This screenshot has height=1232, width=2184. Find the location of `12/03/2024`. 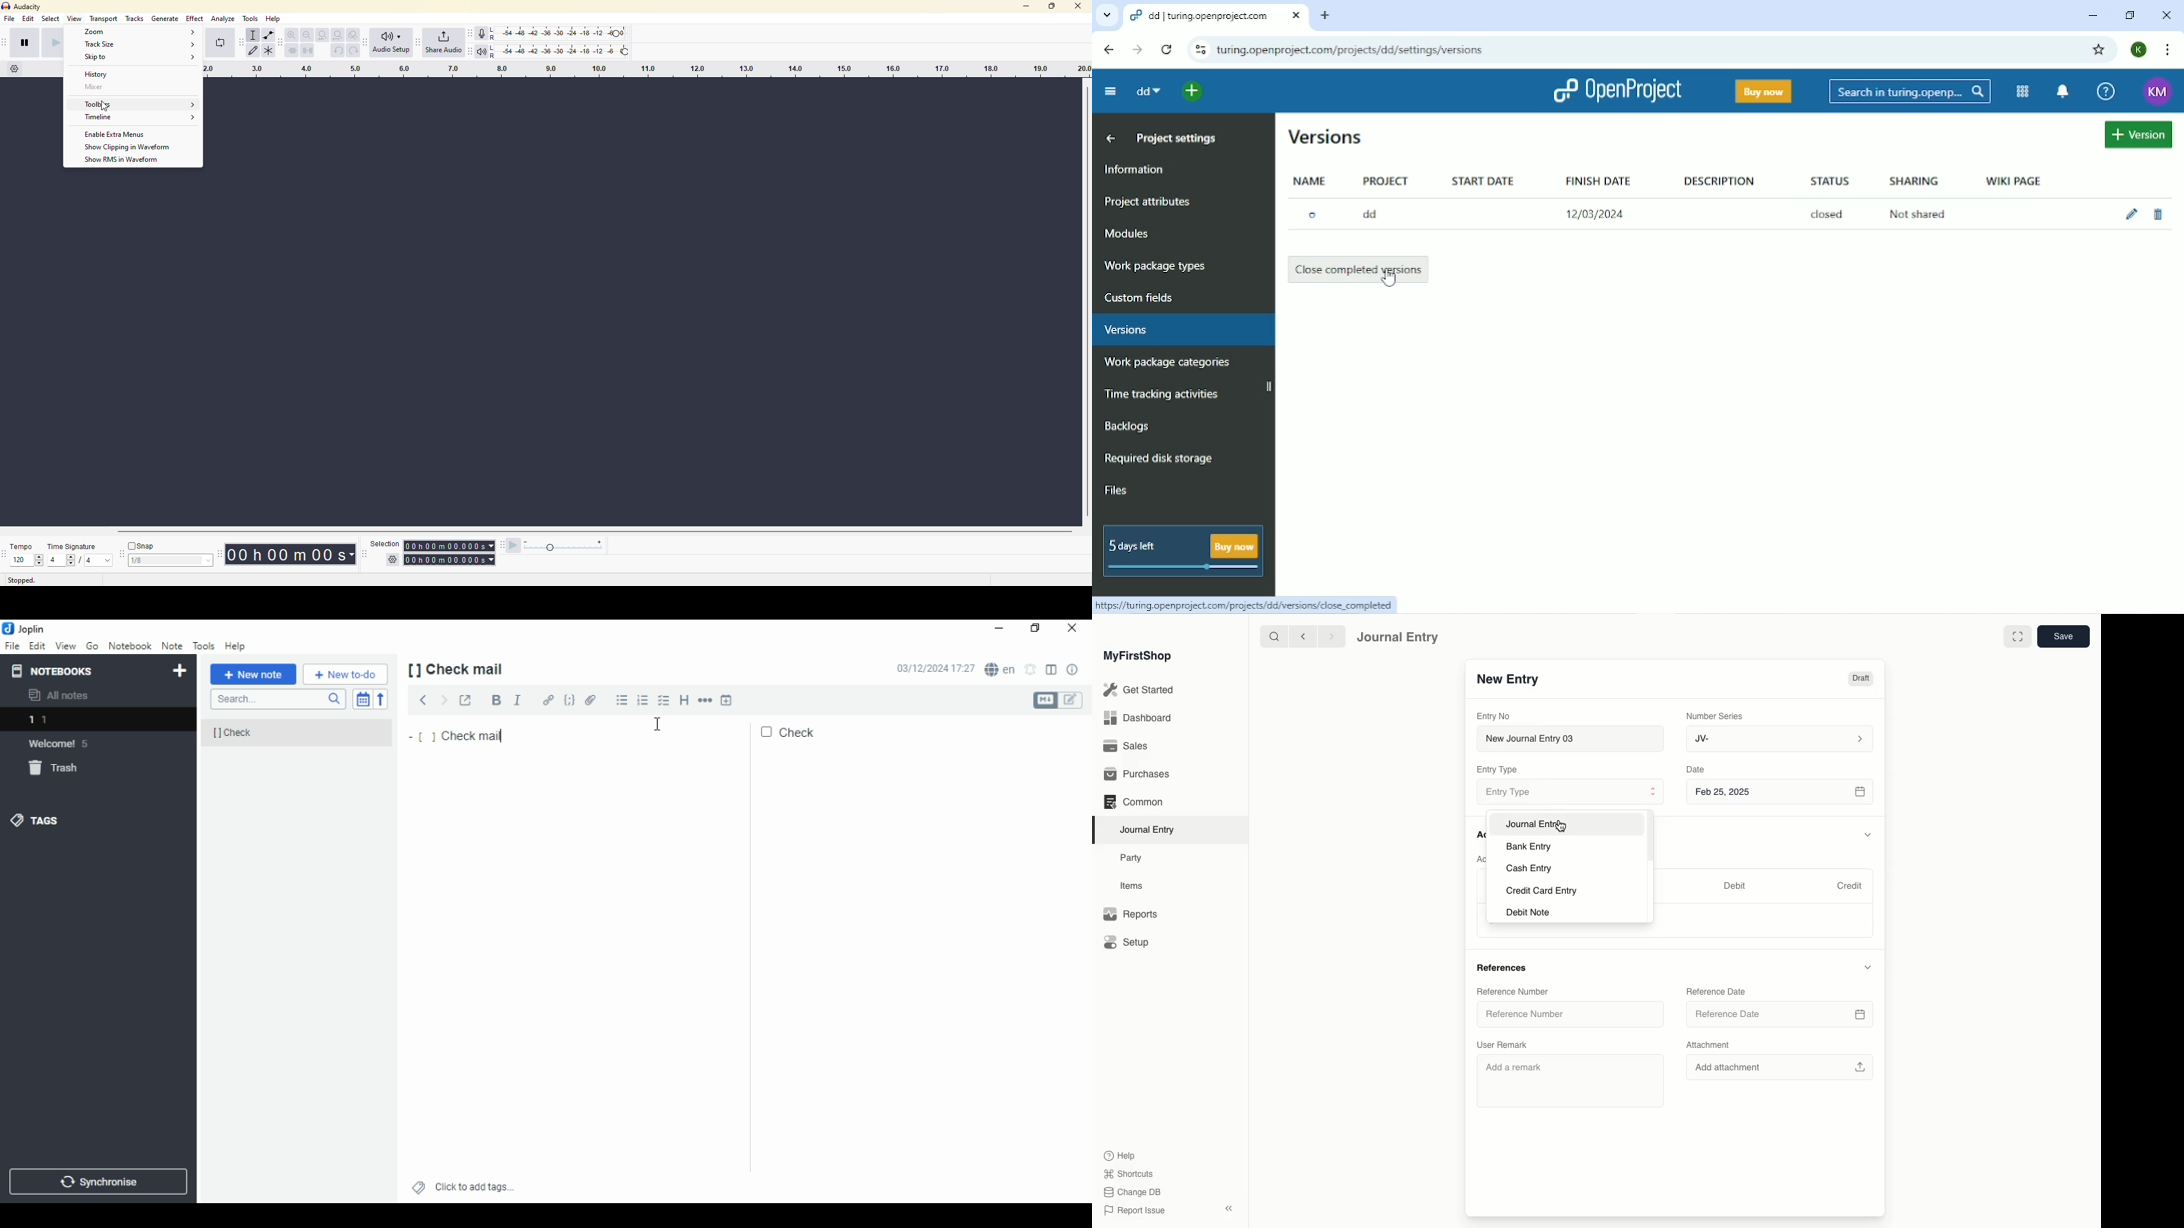

12/03/2024 is located at coordinates (1601, 214).